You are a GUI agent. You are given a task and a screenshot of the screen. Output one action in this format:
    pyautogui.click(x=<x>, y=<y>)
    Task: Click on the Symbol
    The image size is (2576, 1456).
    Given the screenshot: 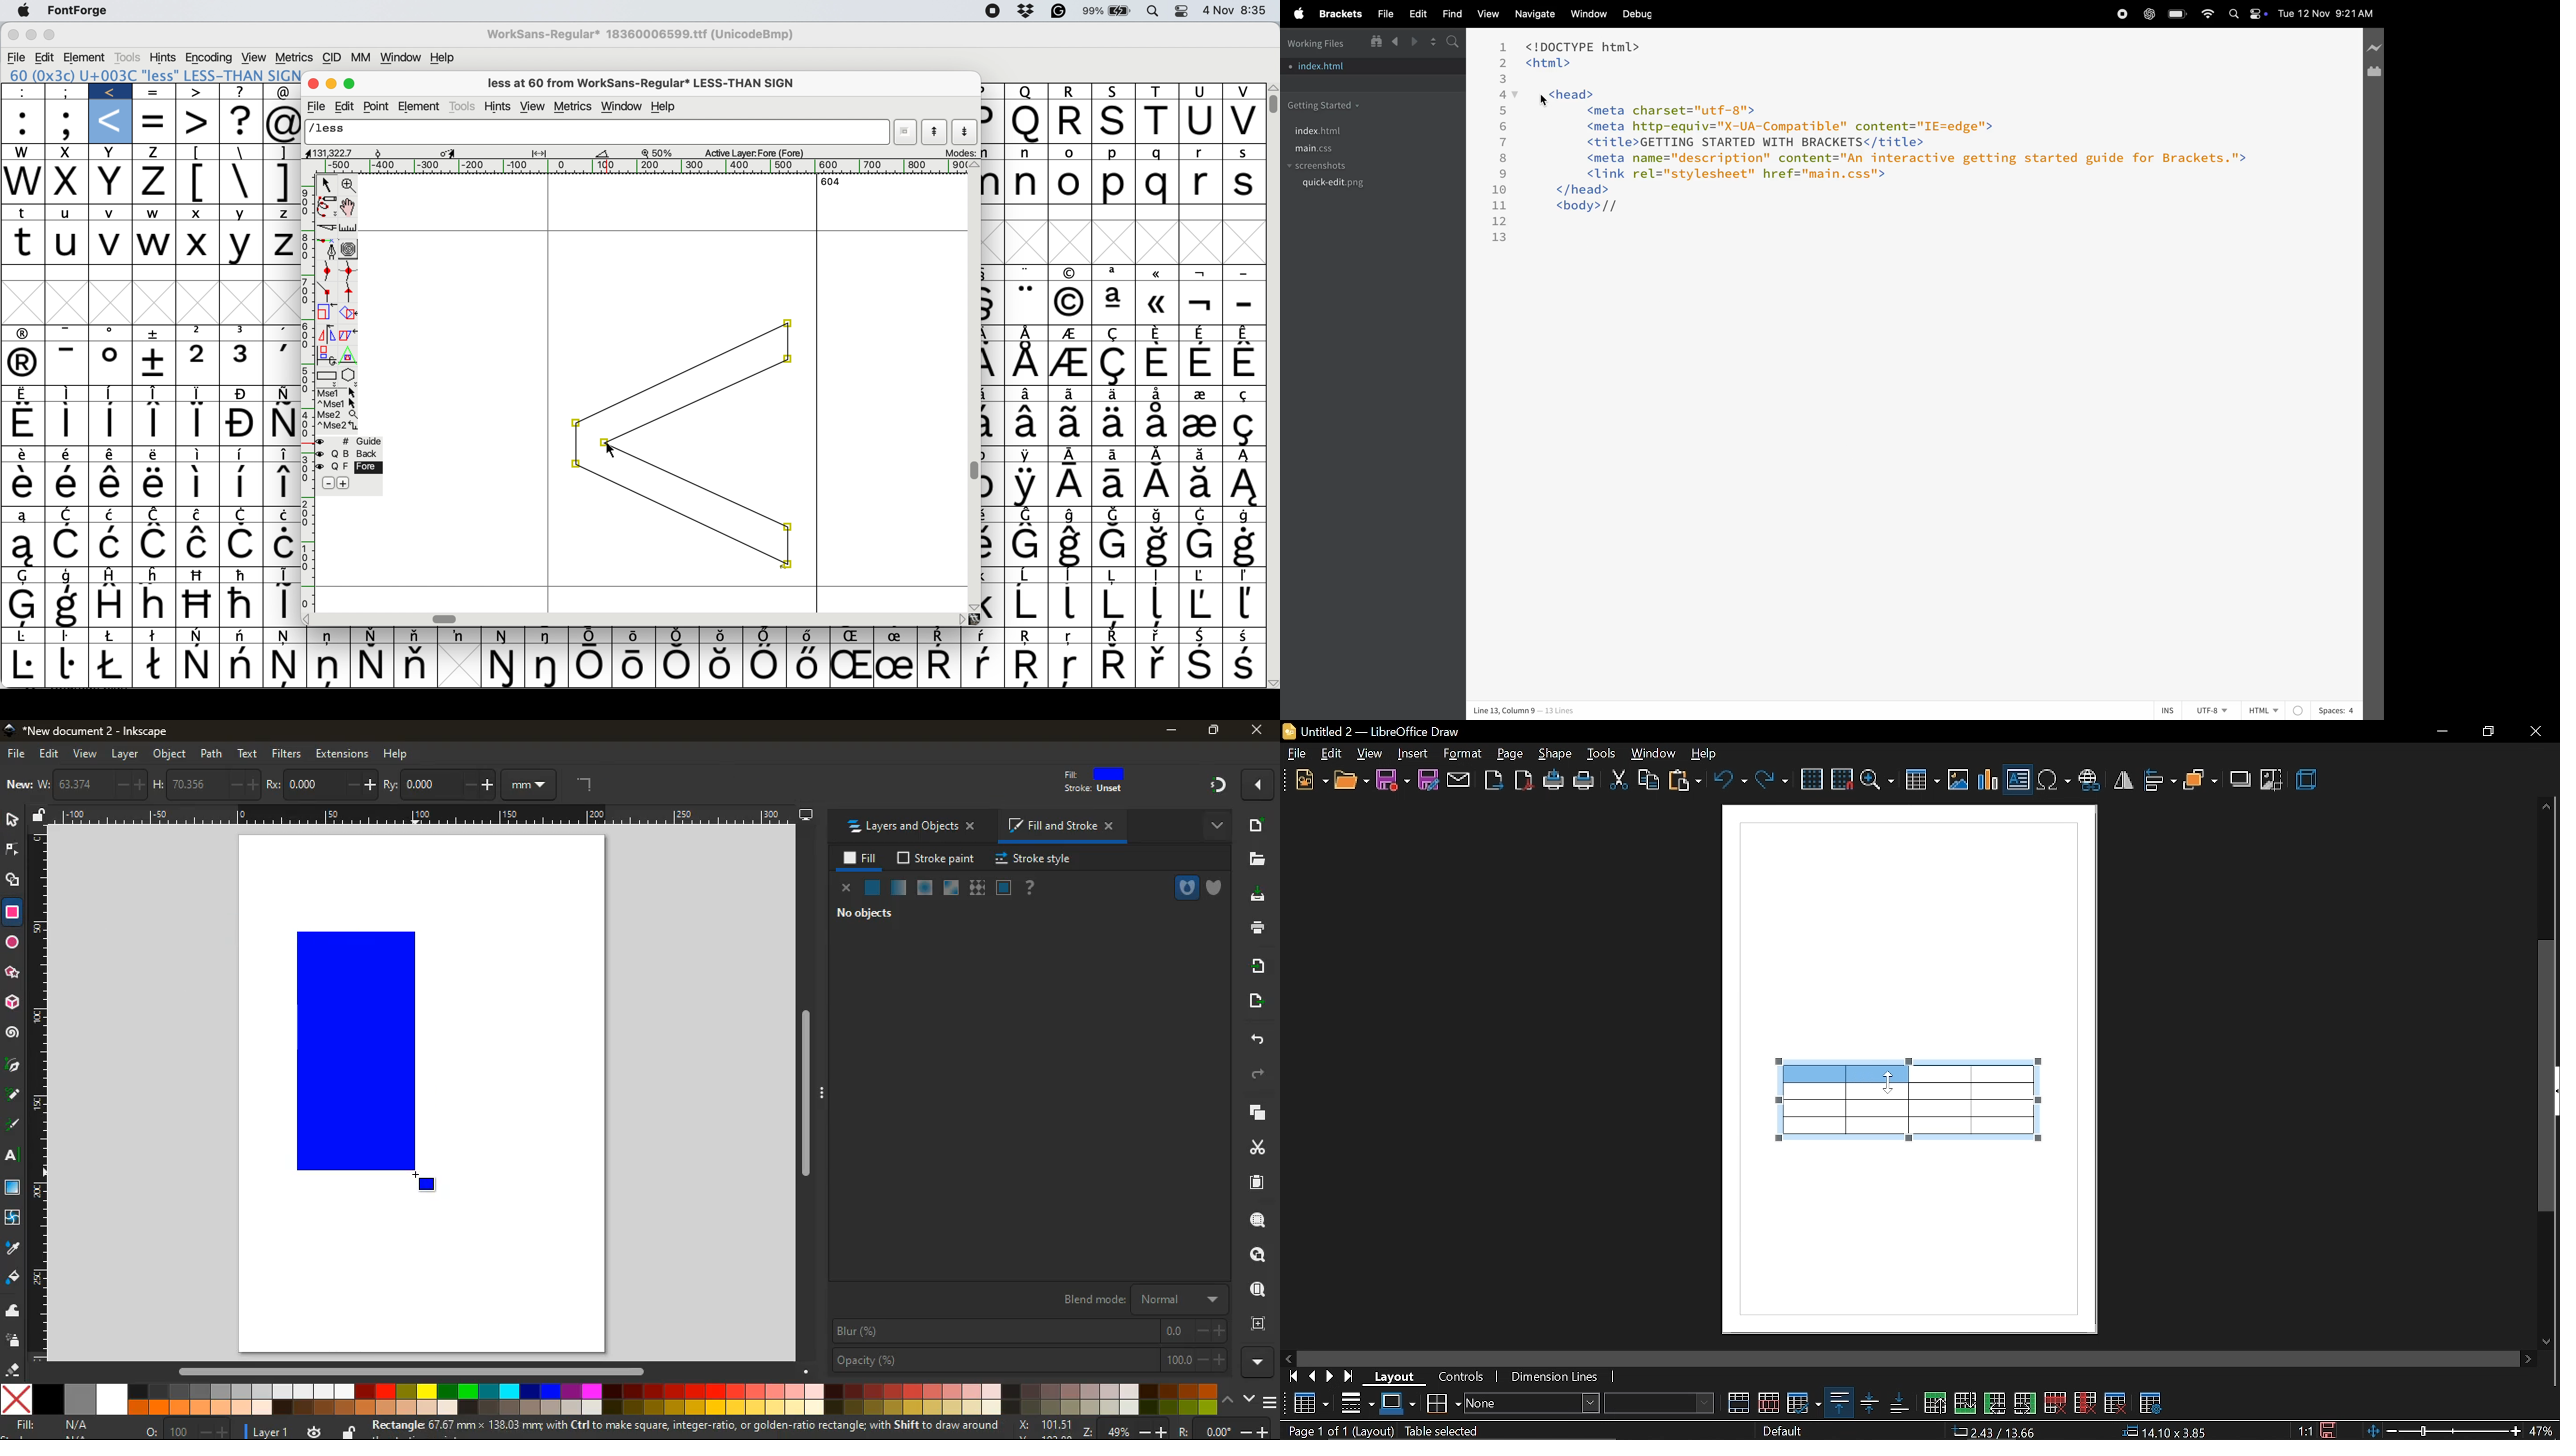 What is the action you would take?
    pyautogui.click(x=993, y=304)
    